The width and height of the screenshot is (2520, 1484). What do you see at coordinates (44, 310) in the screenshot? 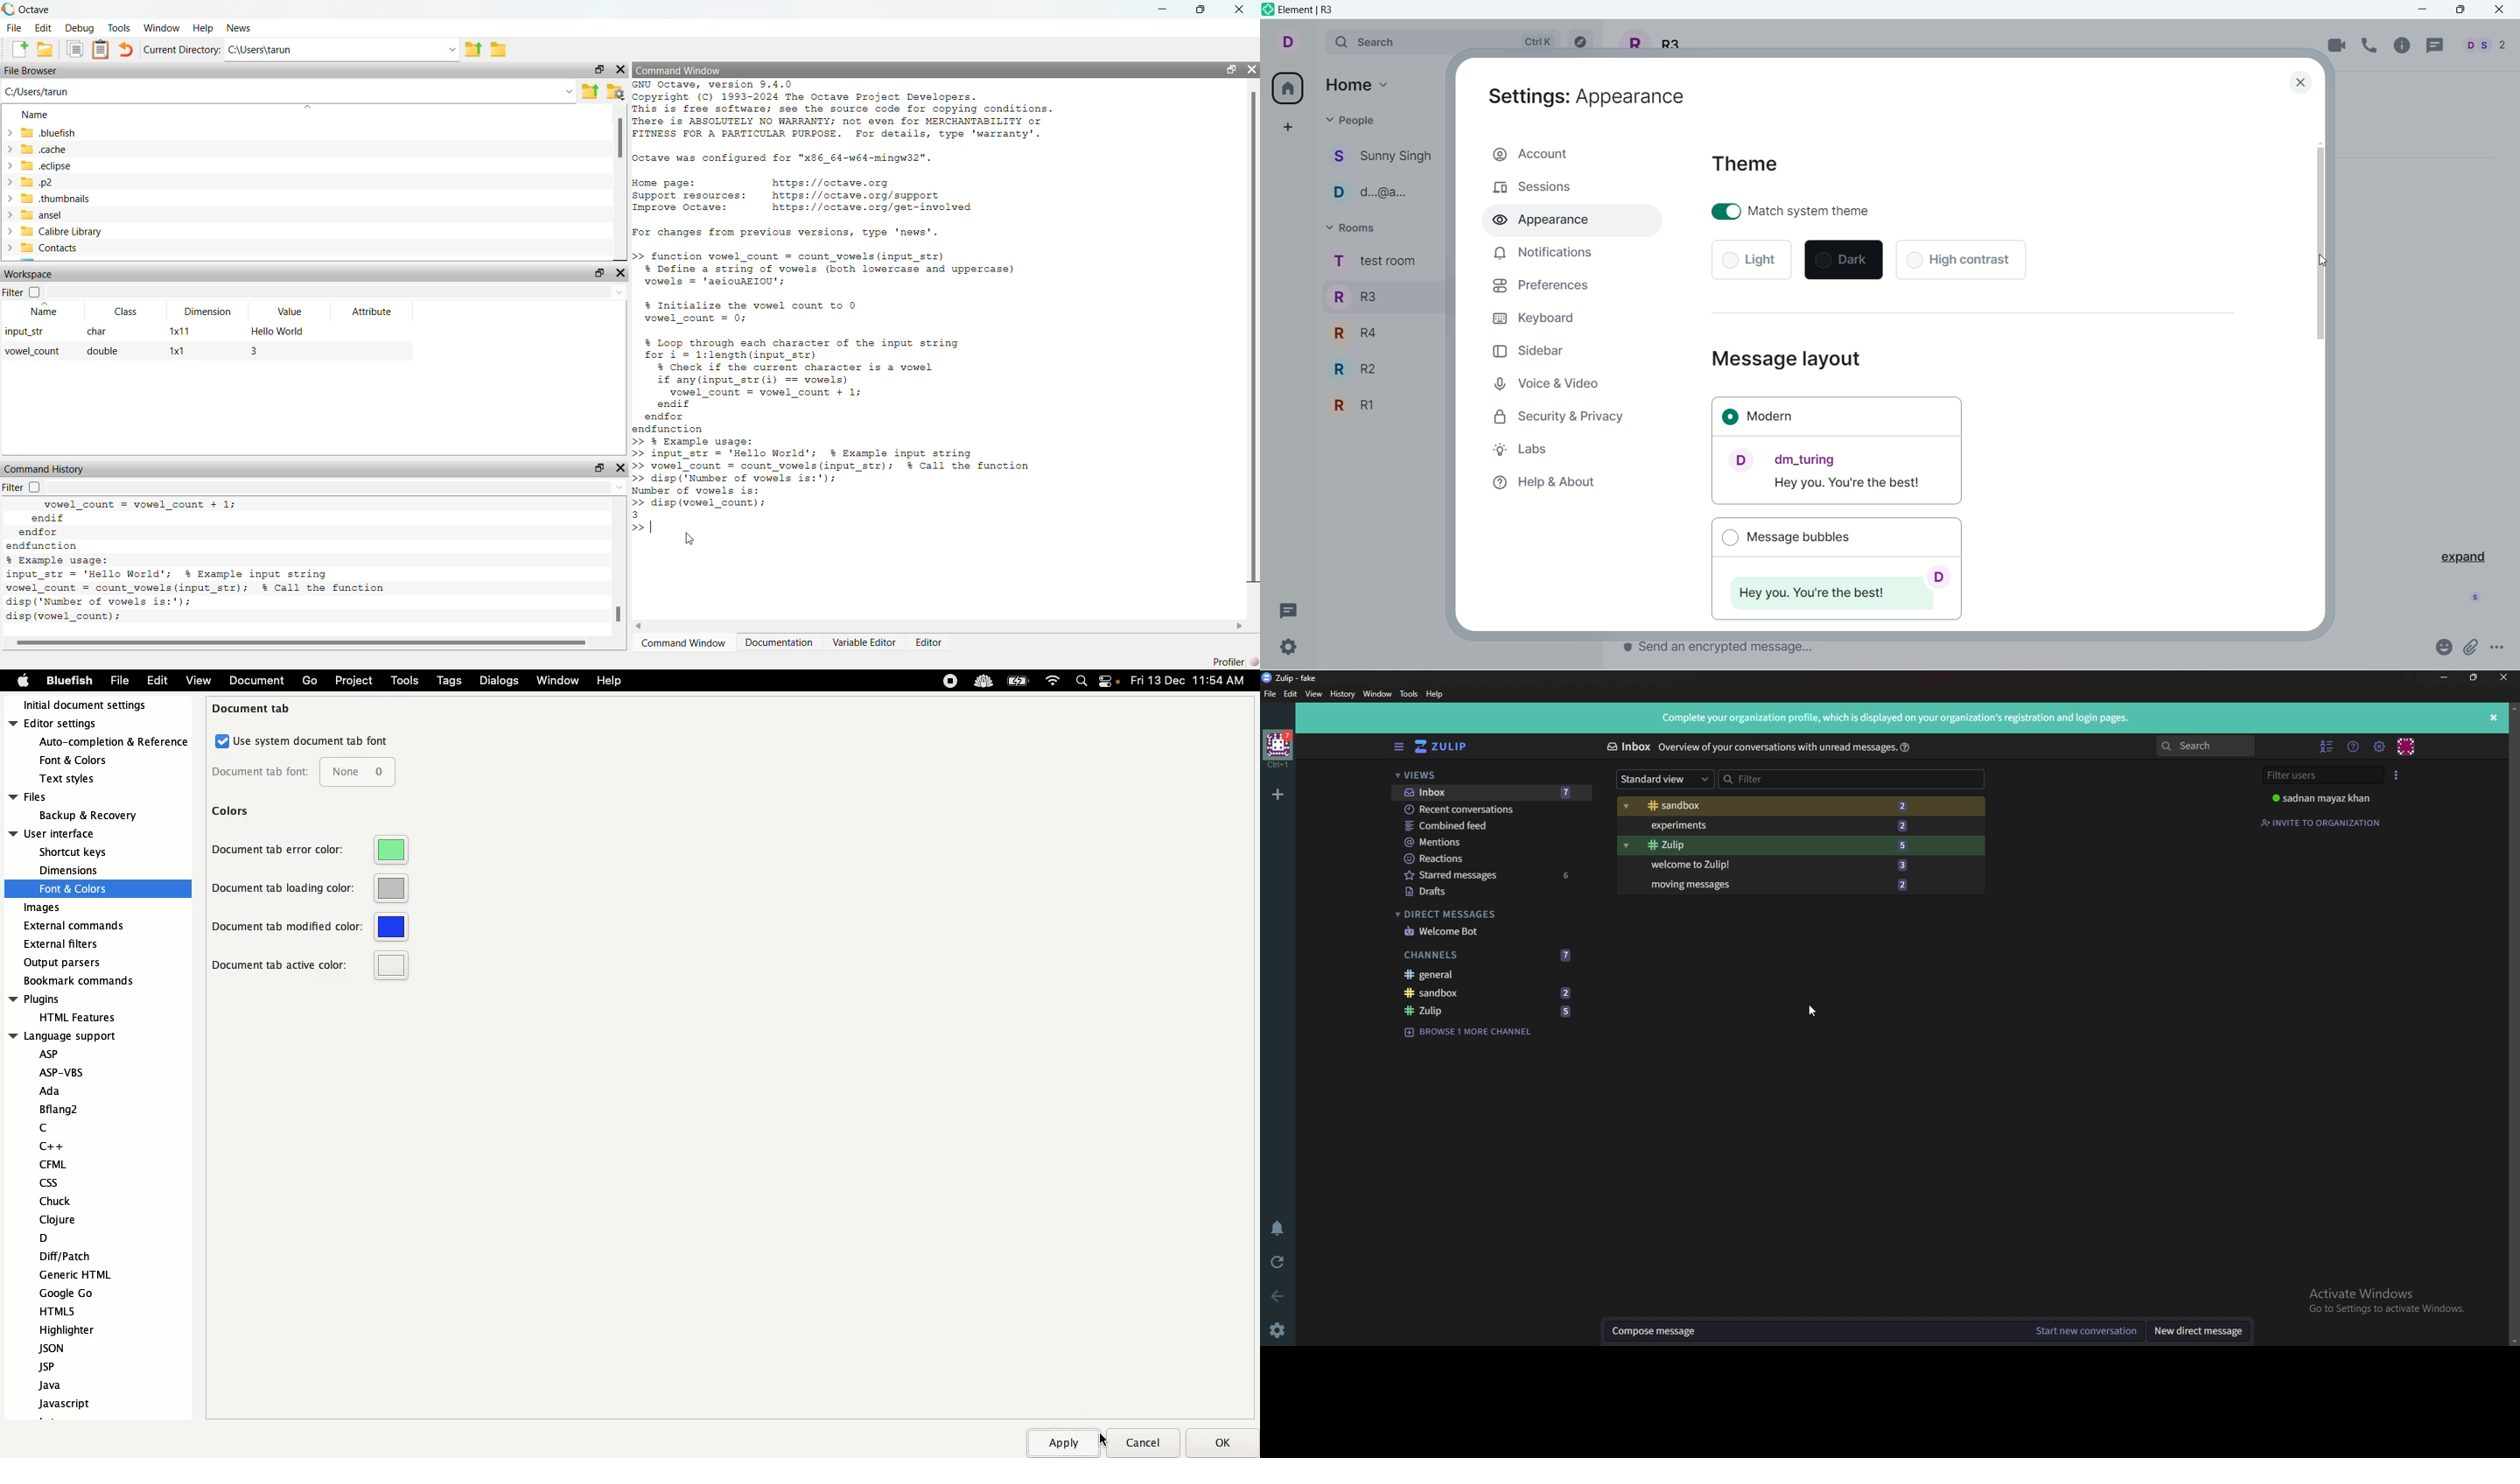
I see `Name` at bounding box center [44, 310].